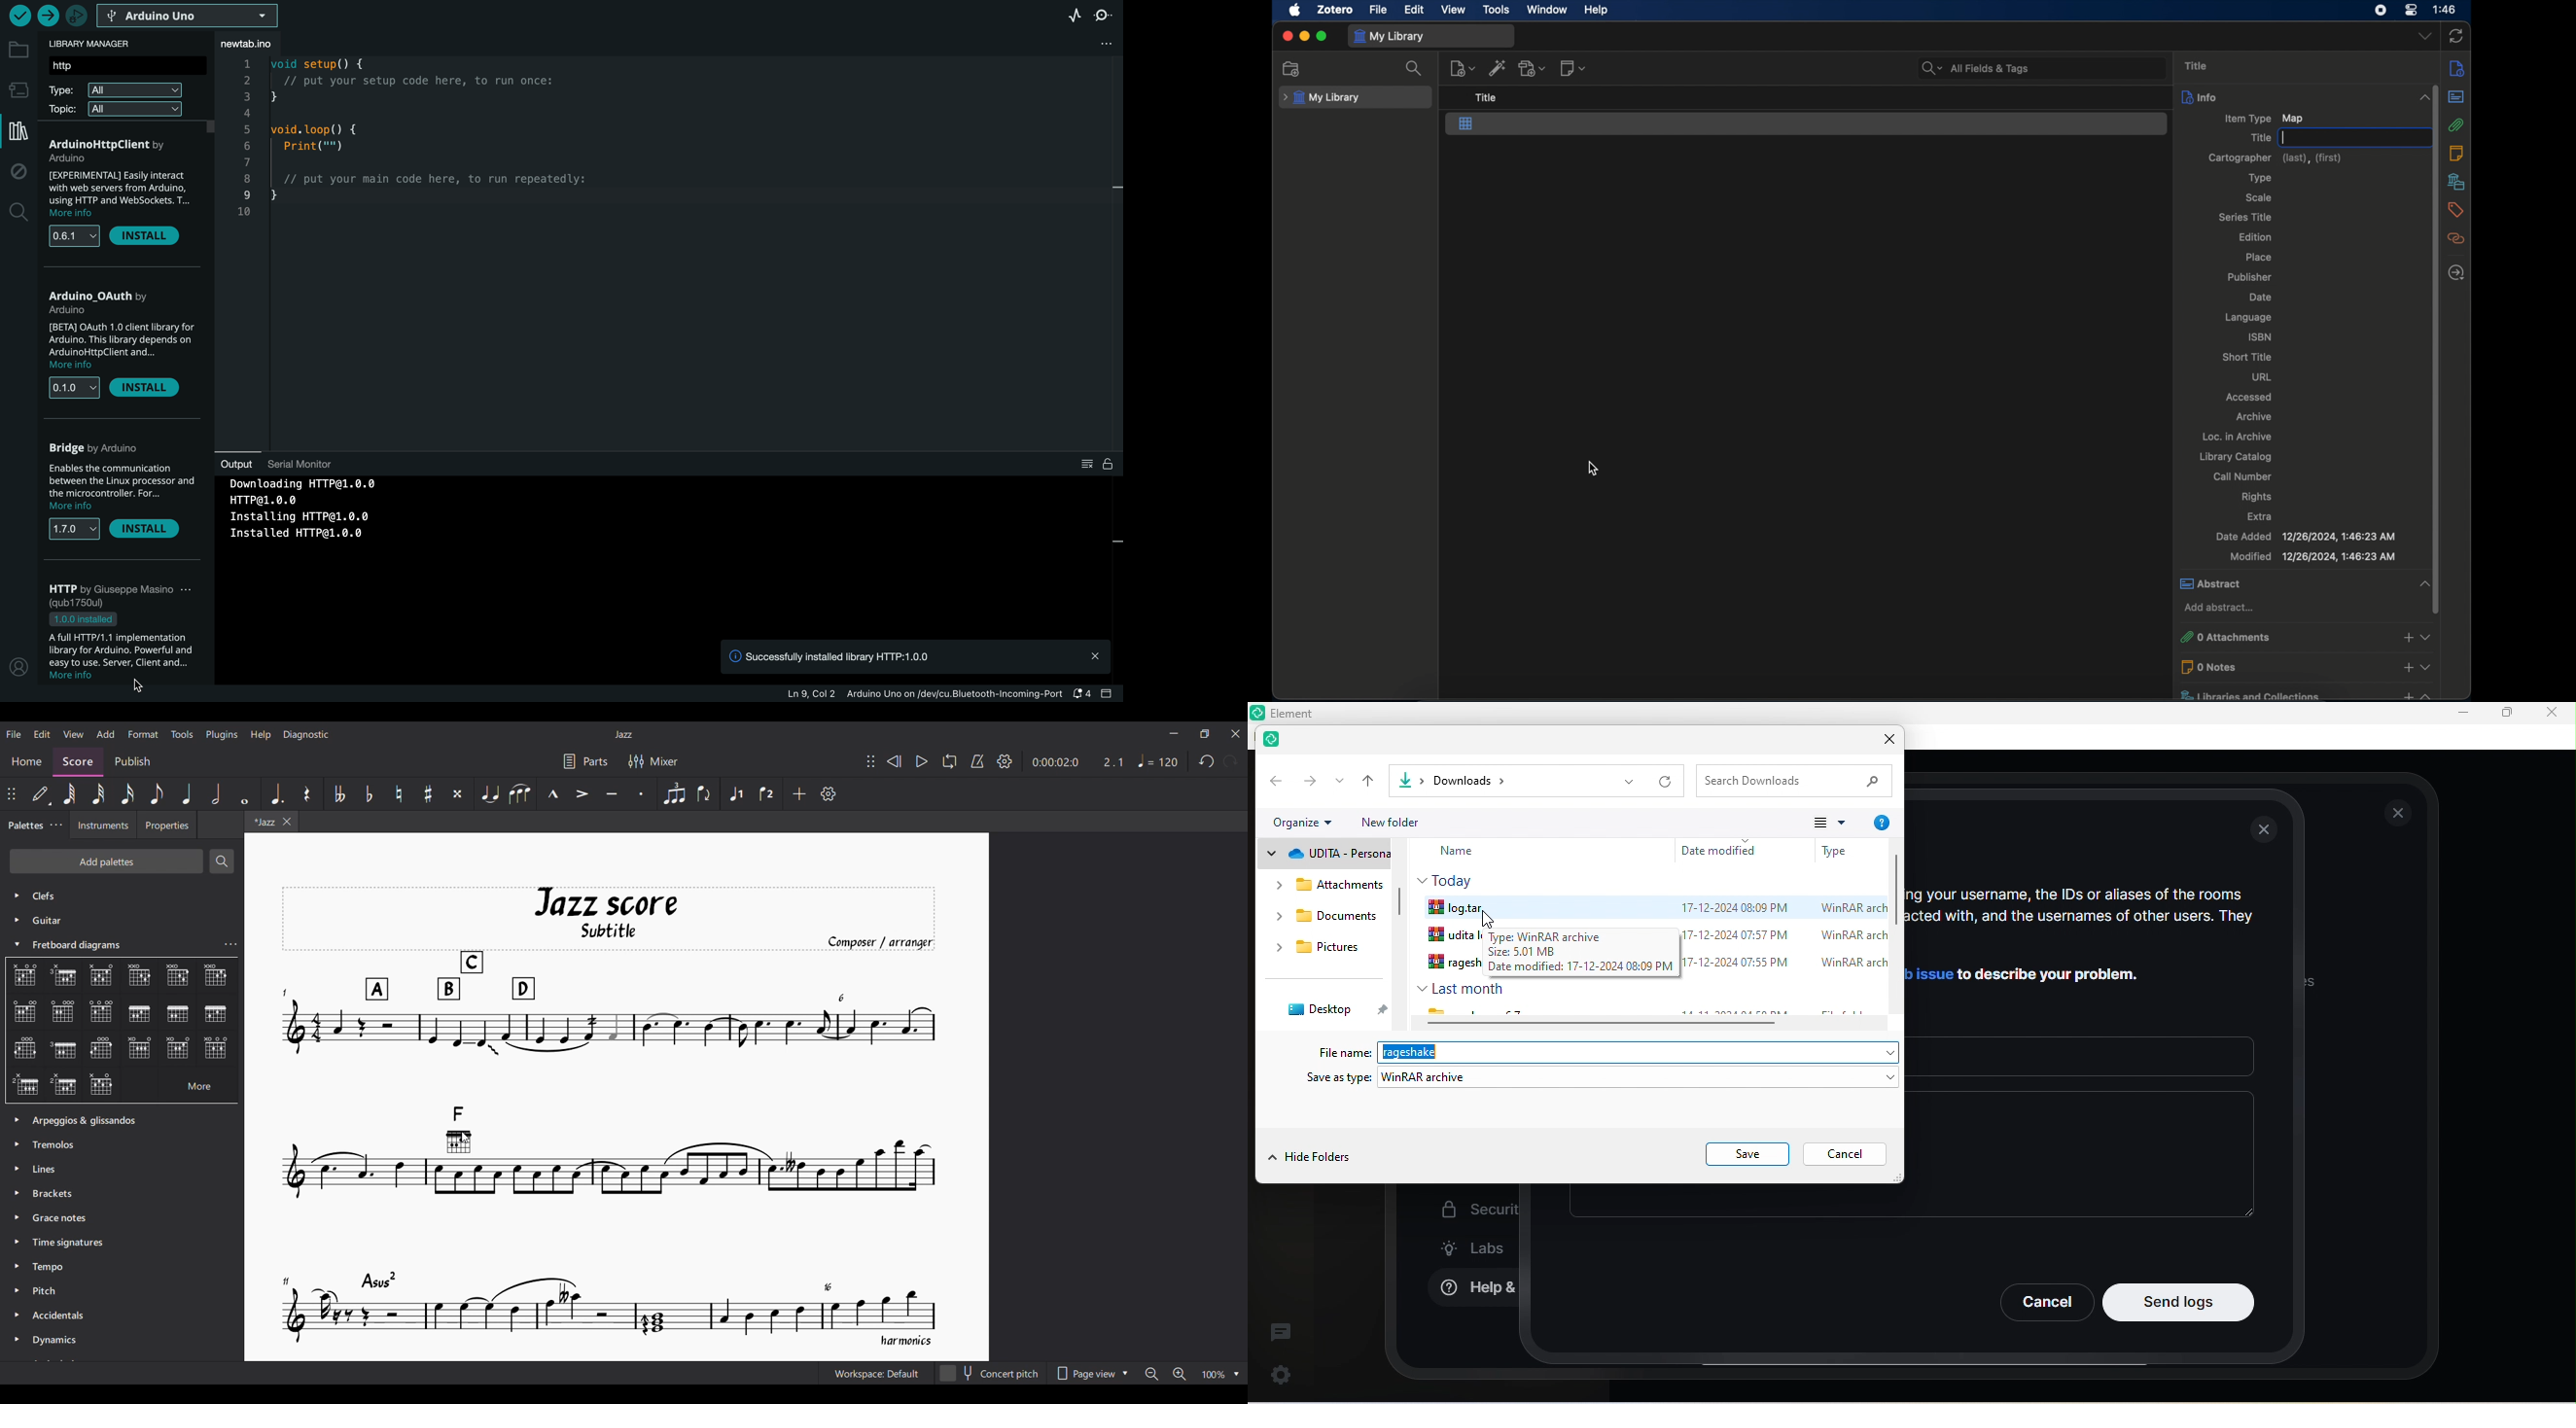  Describe the element at coordinates (2308, 537) in the screenshot. I see `date added 12/26/2024, 1:46:23 AM` at that location.